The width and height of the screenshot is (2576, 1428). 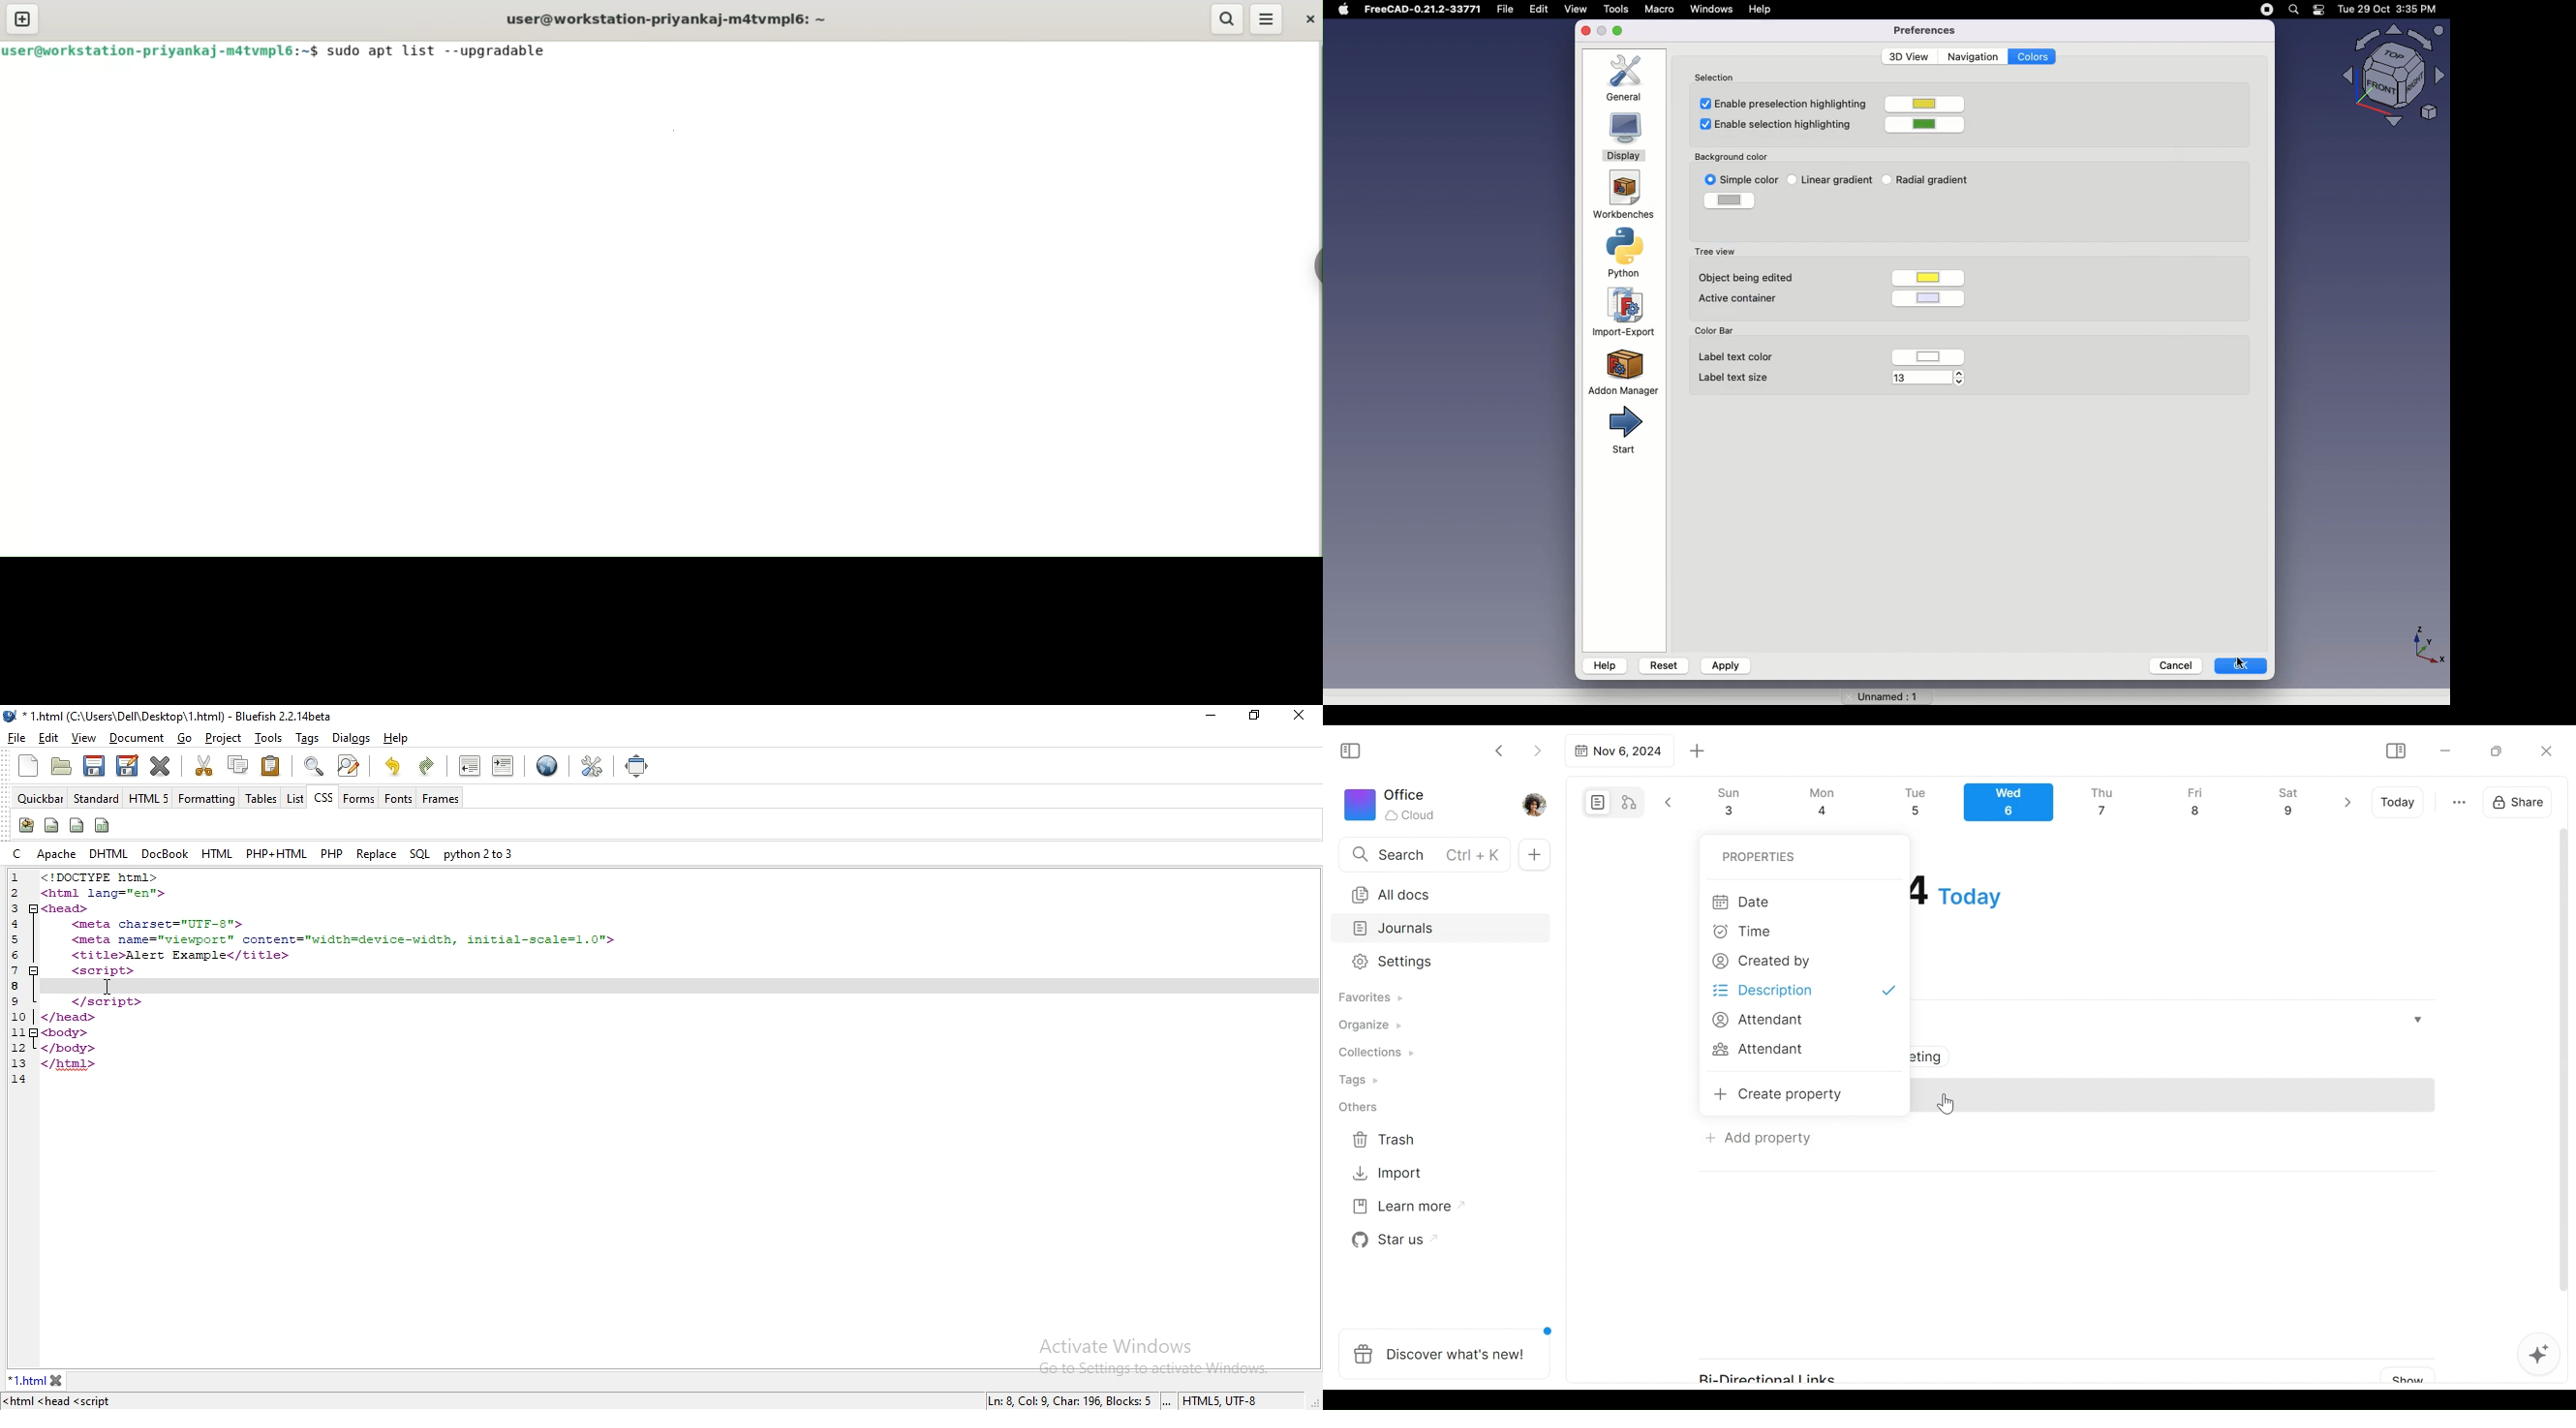 I want to click on 10, so click(x=21, y=1016).